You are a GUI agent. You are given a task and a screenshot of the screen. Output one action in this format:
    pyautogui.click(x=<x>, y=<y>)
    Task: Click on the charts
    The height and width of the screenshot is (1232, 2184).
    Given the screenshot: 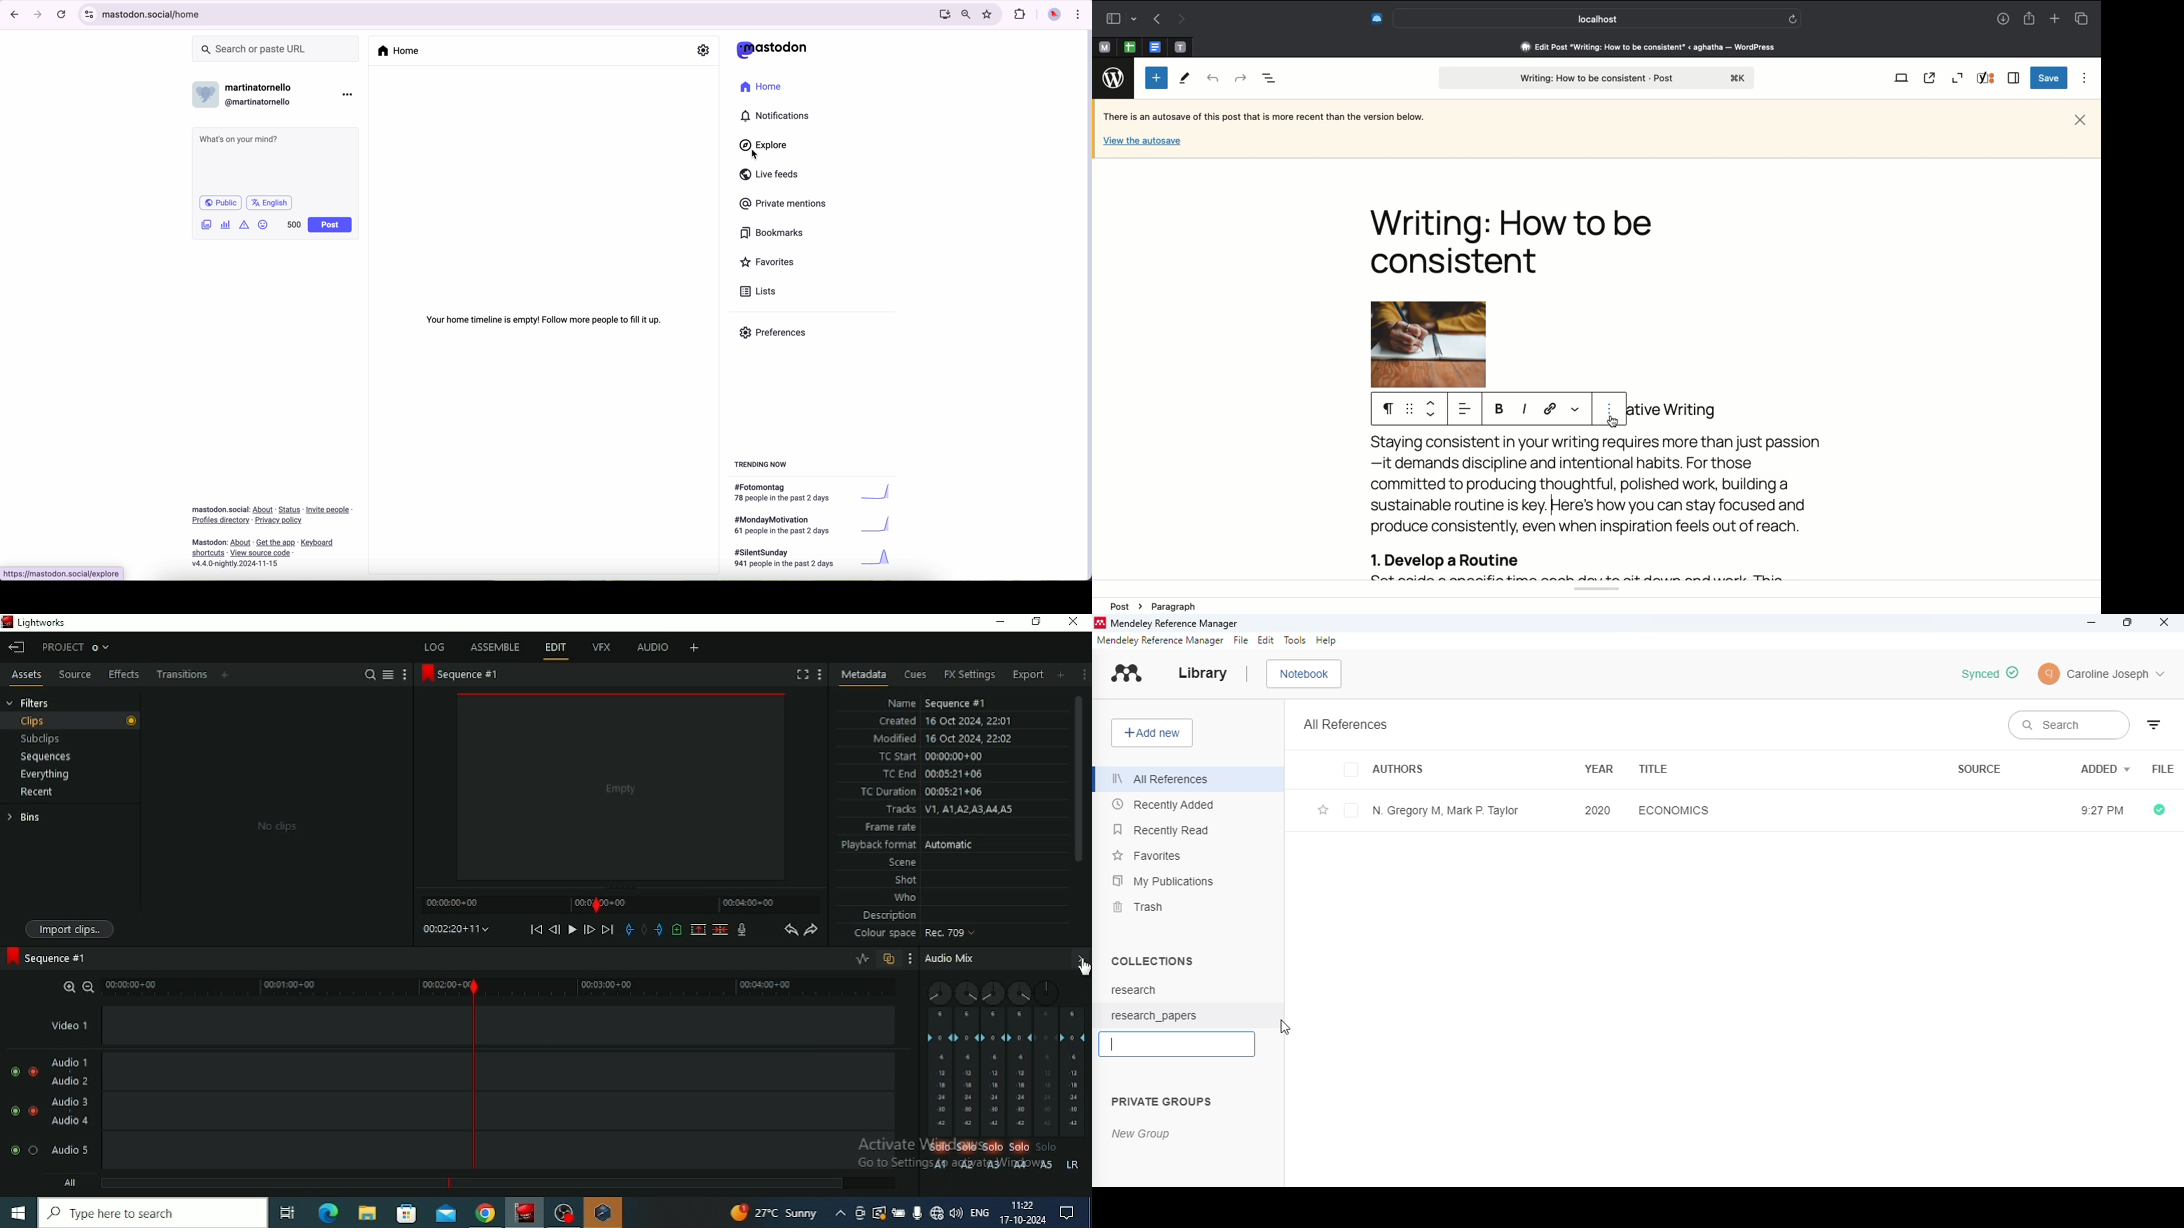 What is the action you would take?
    pyautogui.click(x=227, y=225)
    